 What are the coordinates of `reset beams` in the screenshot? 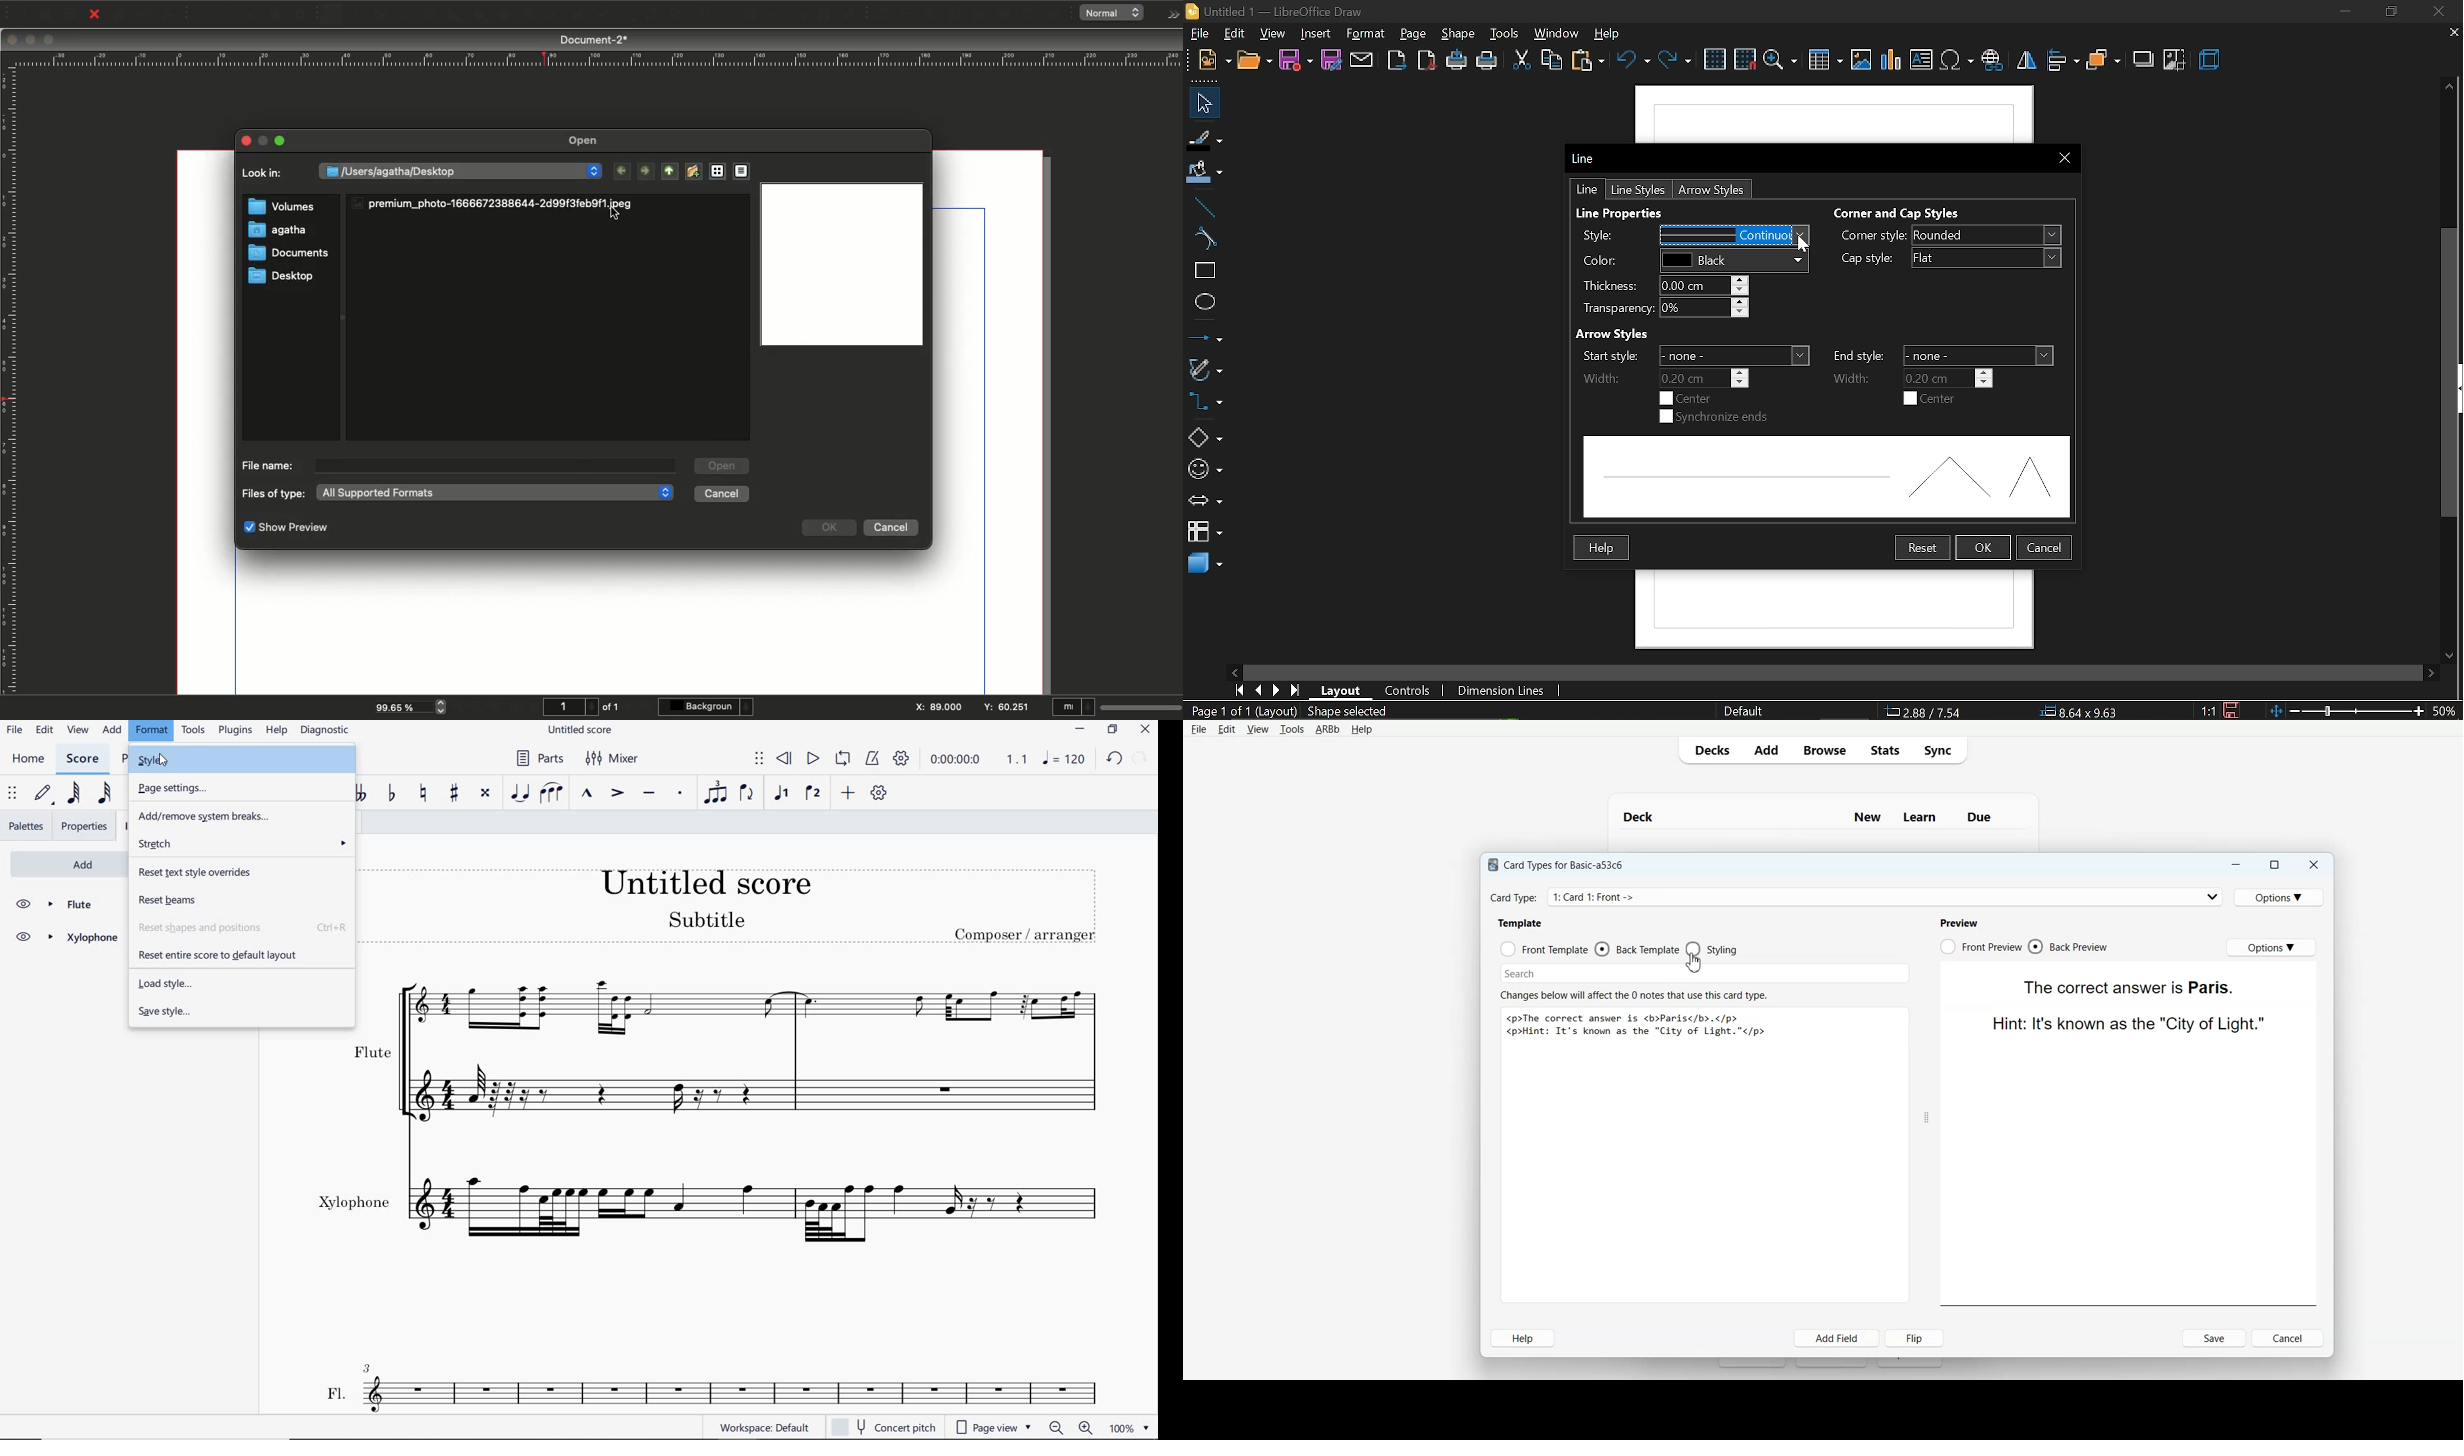 It's located at (241, 901).